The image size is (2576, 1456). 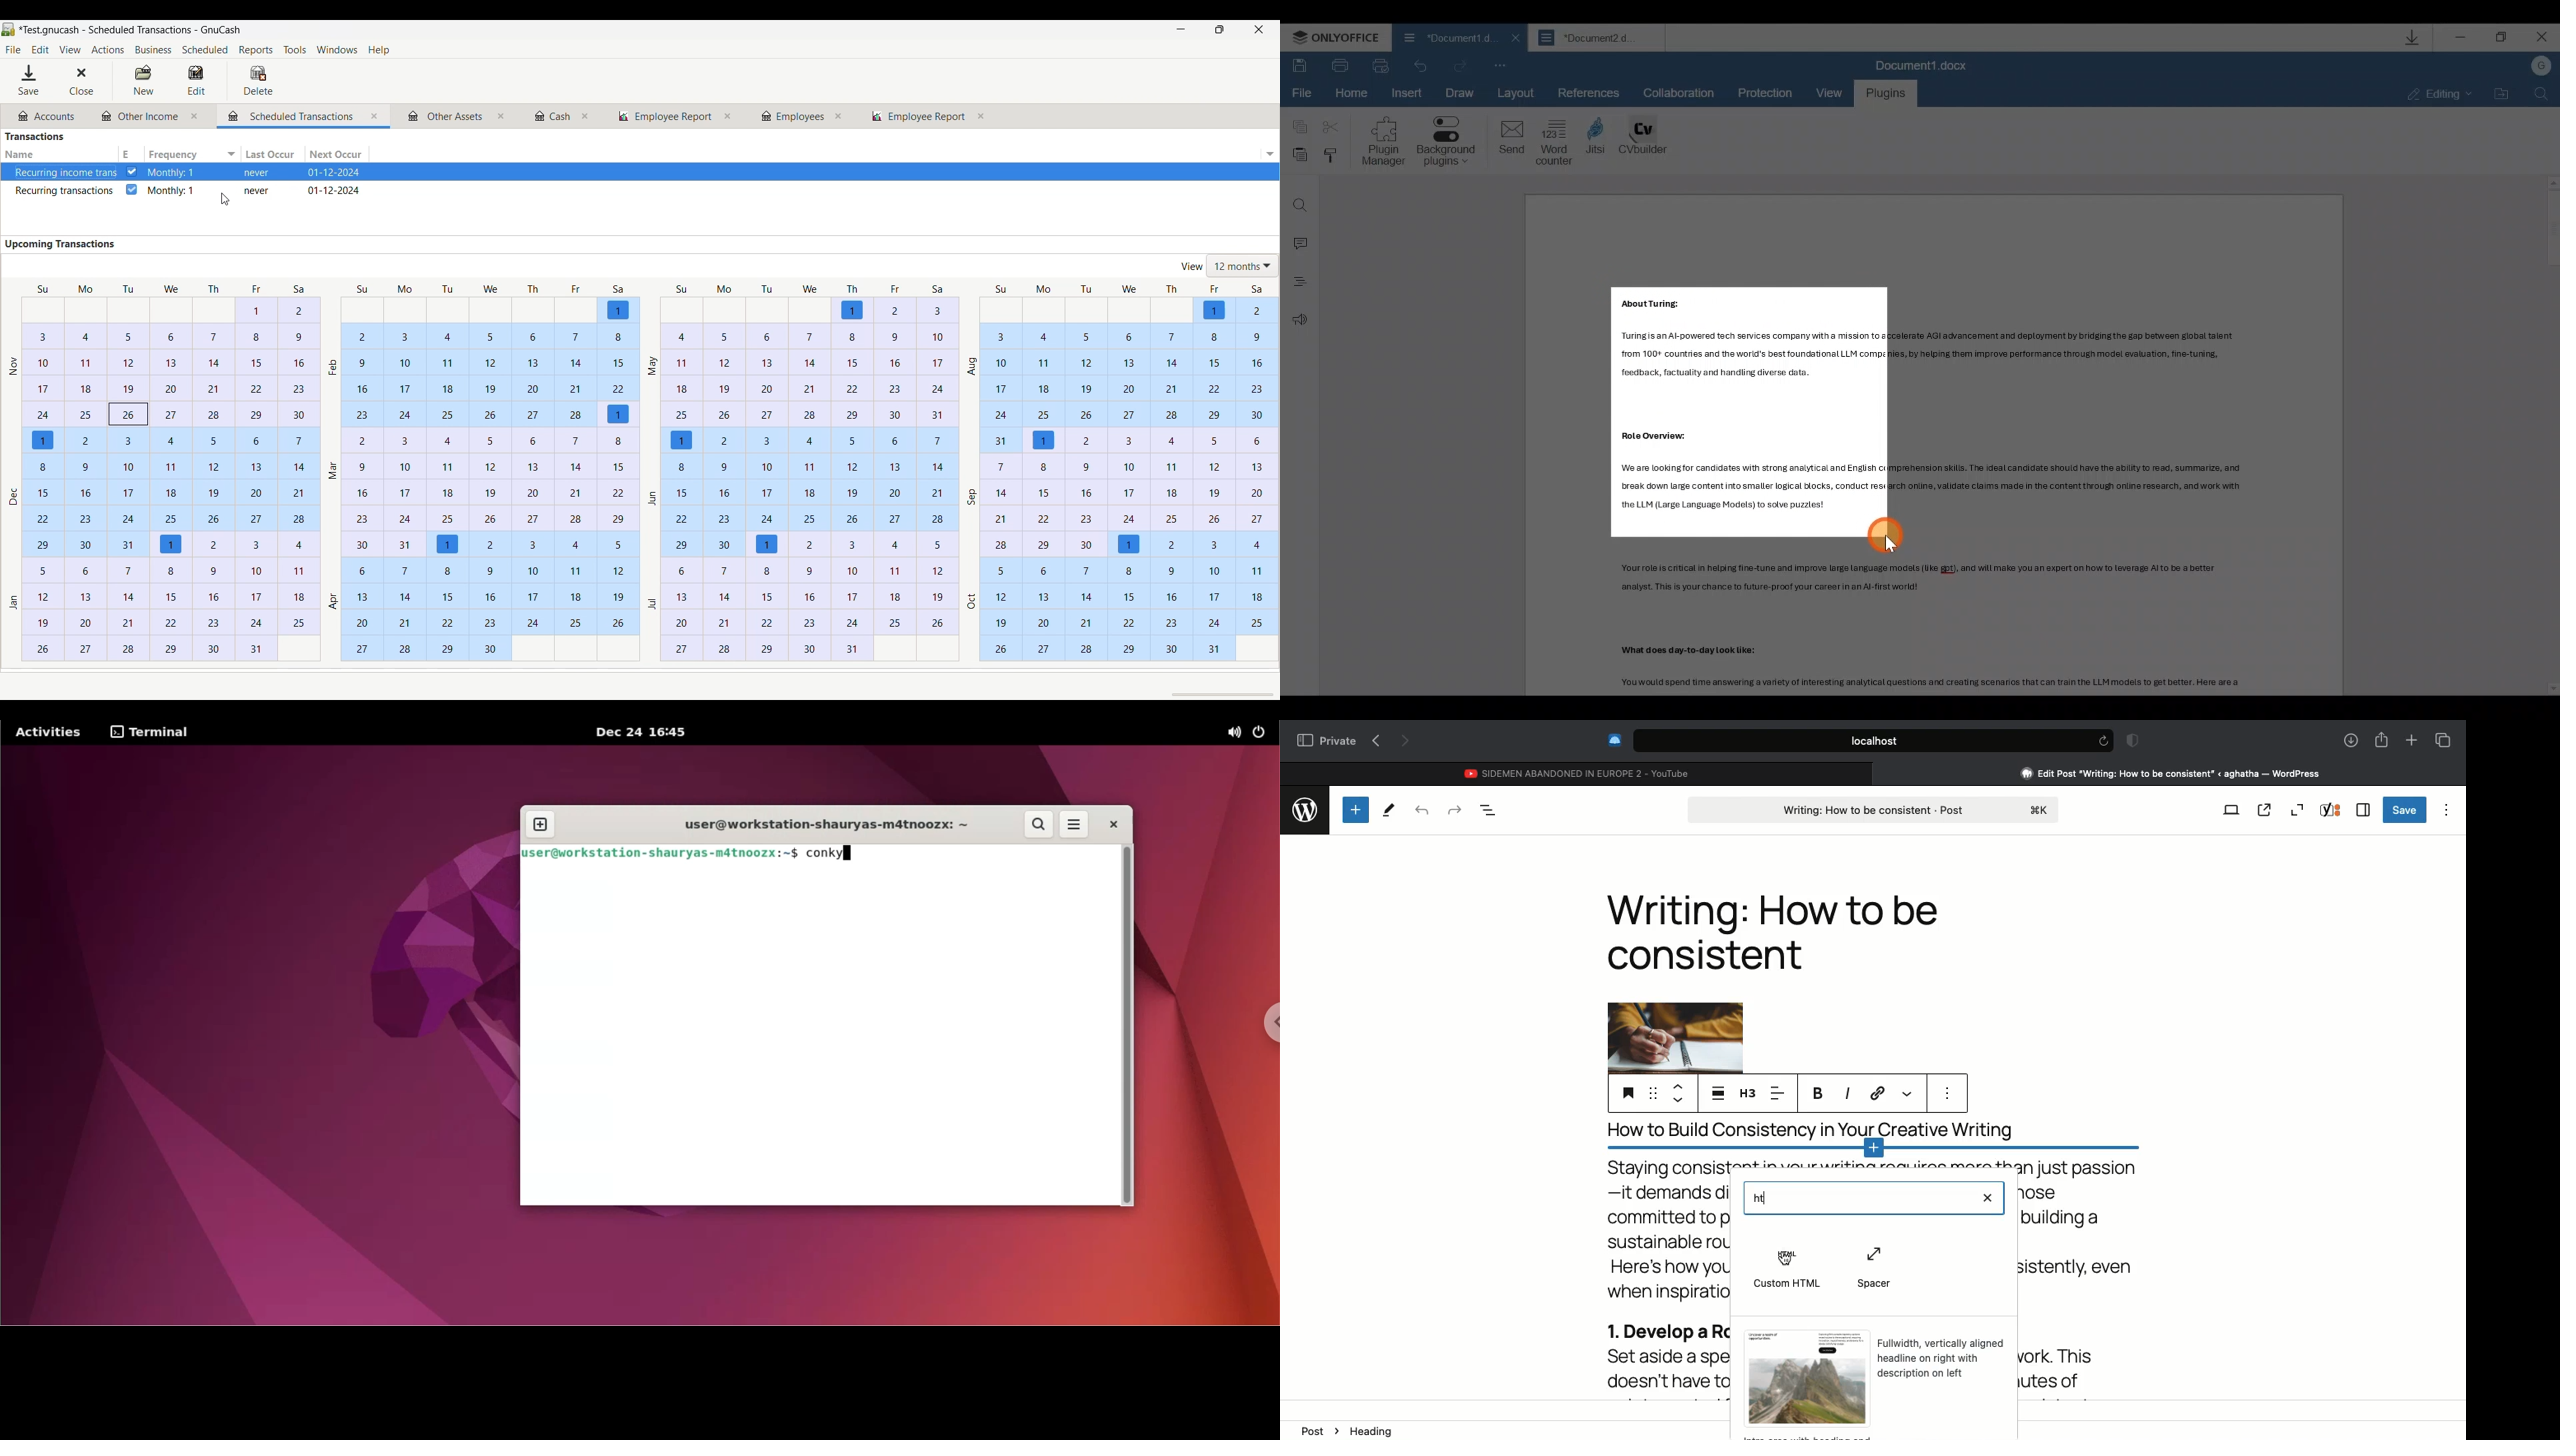 I want to click on View post, so click(x=2264, y=809).